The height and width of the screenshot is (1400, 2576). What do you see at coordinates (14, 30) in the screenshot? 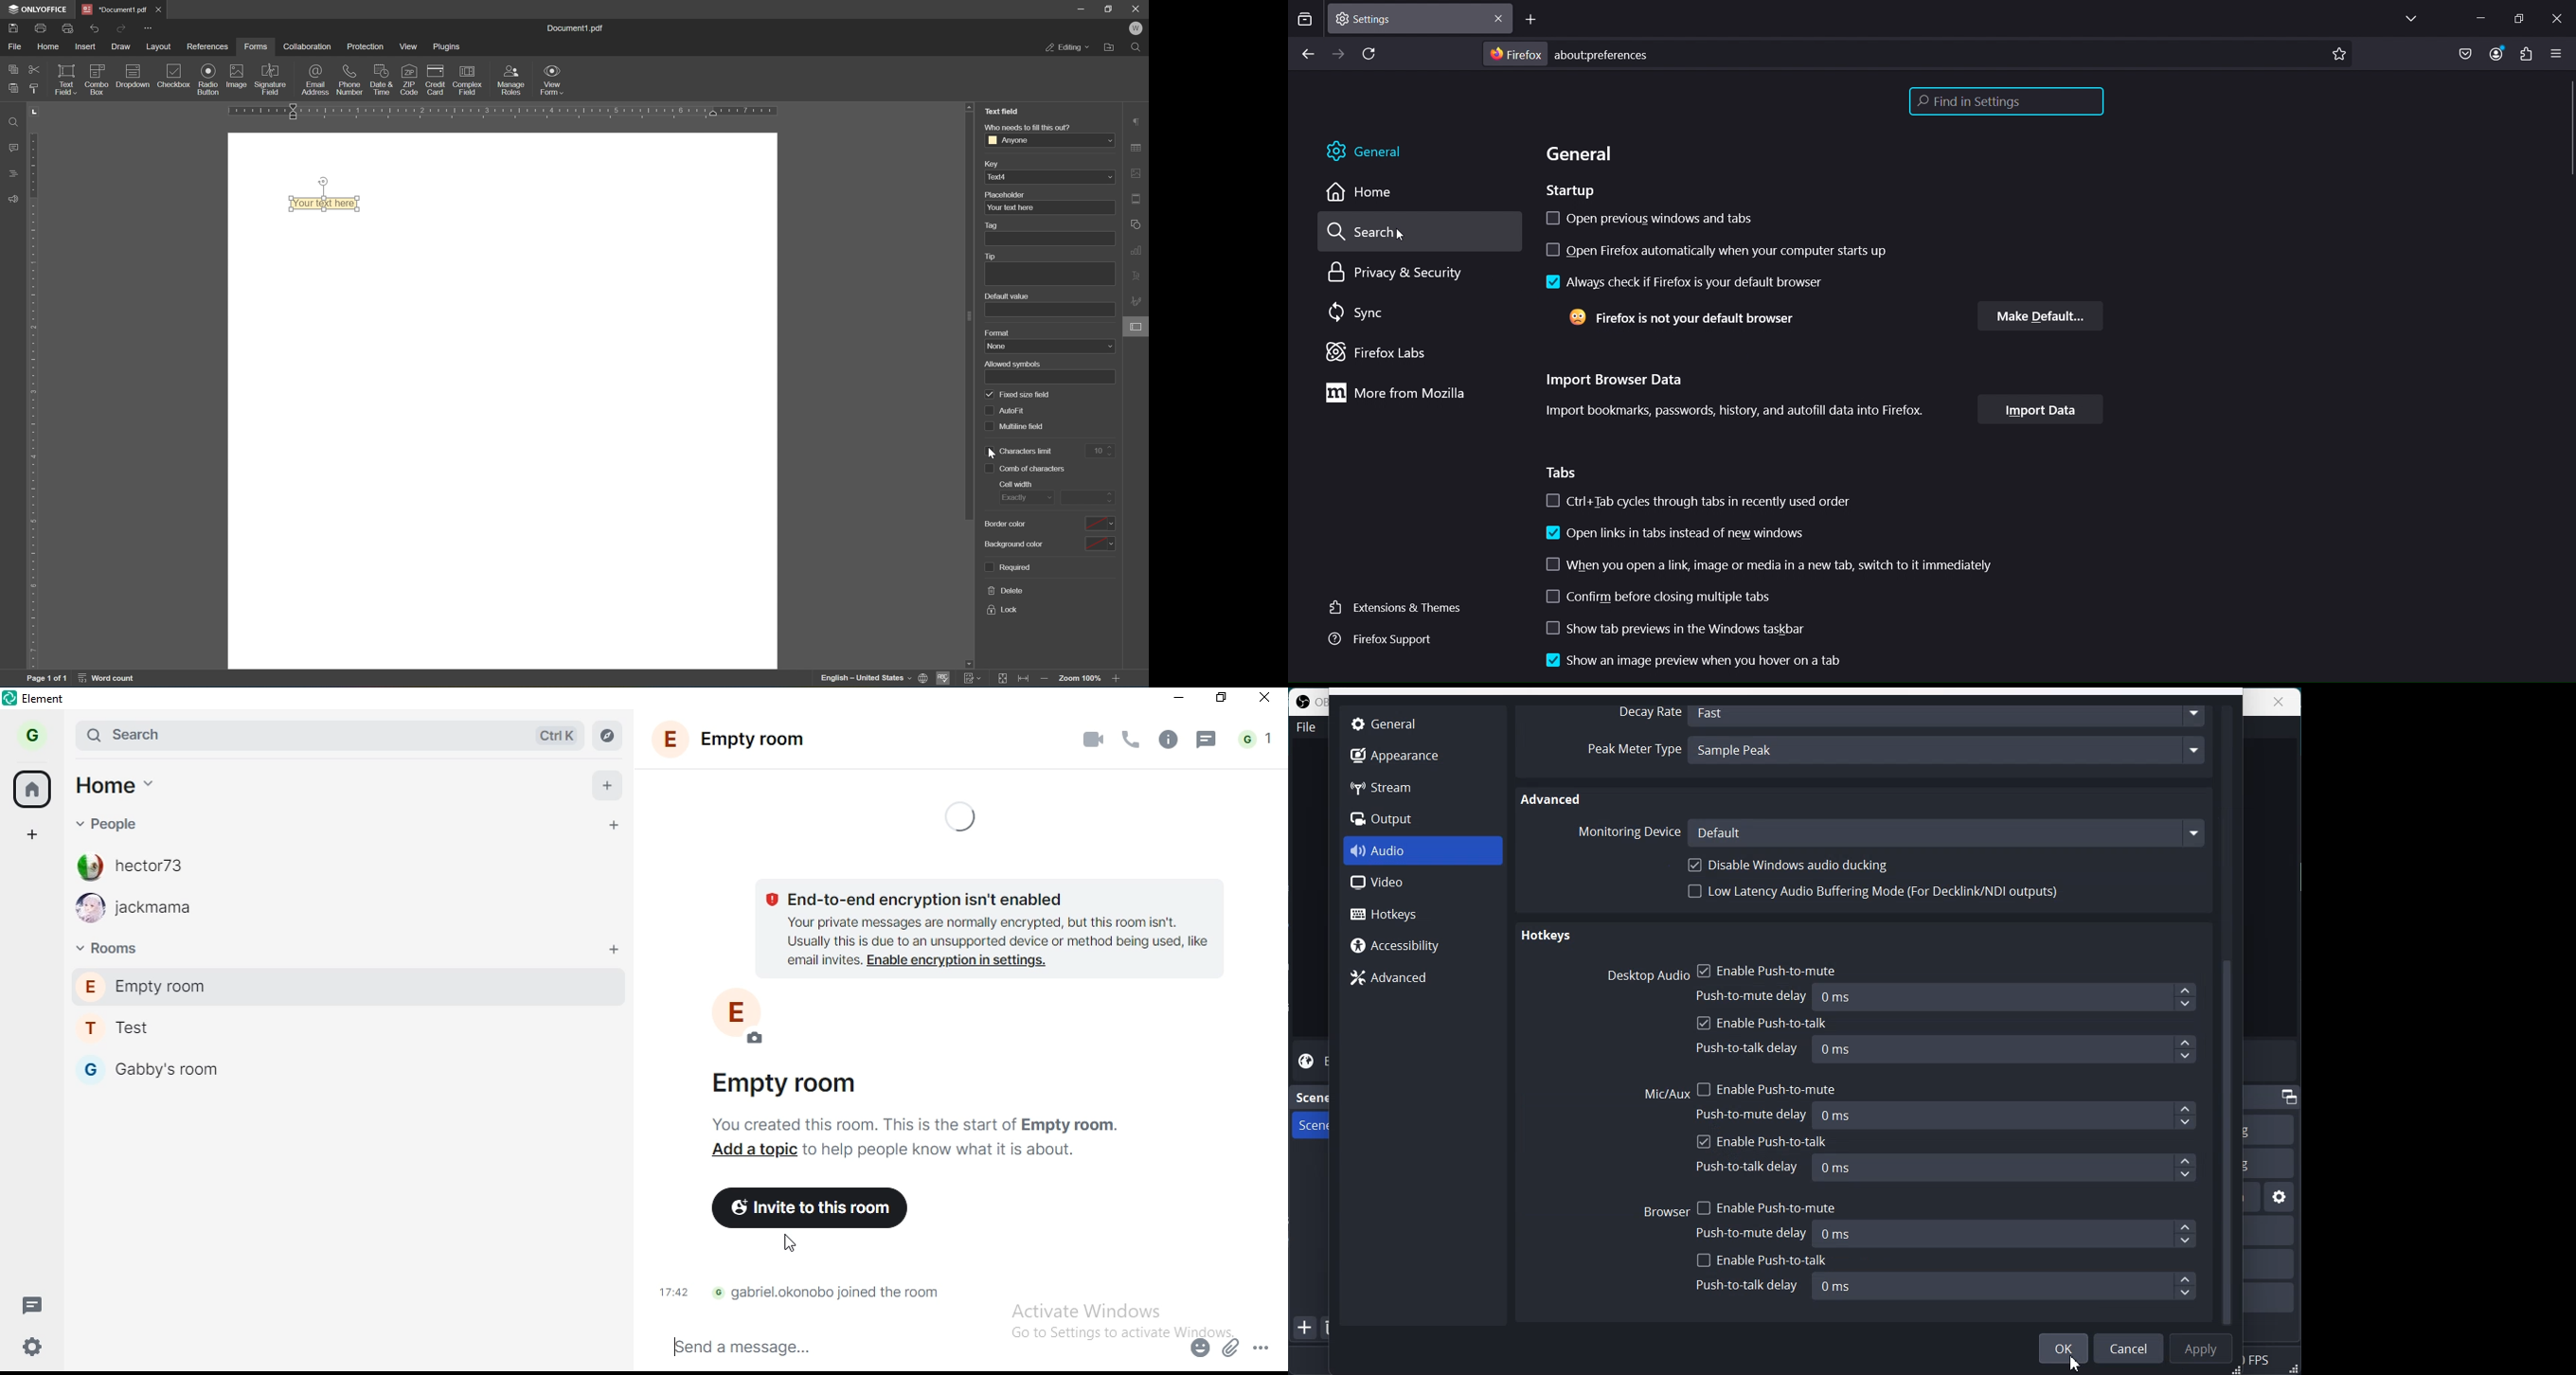
I see `save` at bounding box center [14, 30].